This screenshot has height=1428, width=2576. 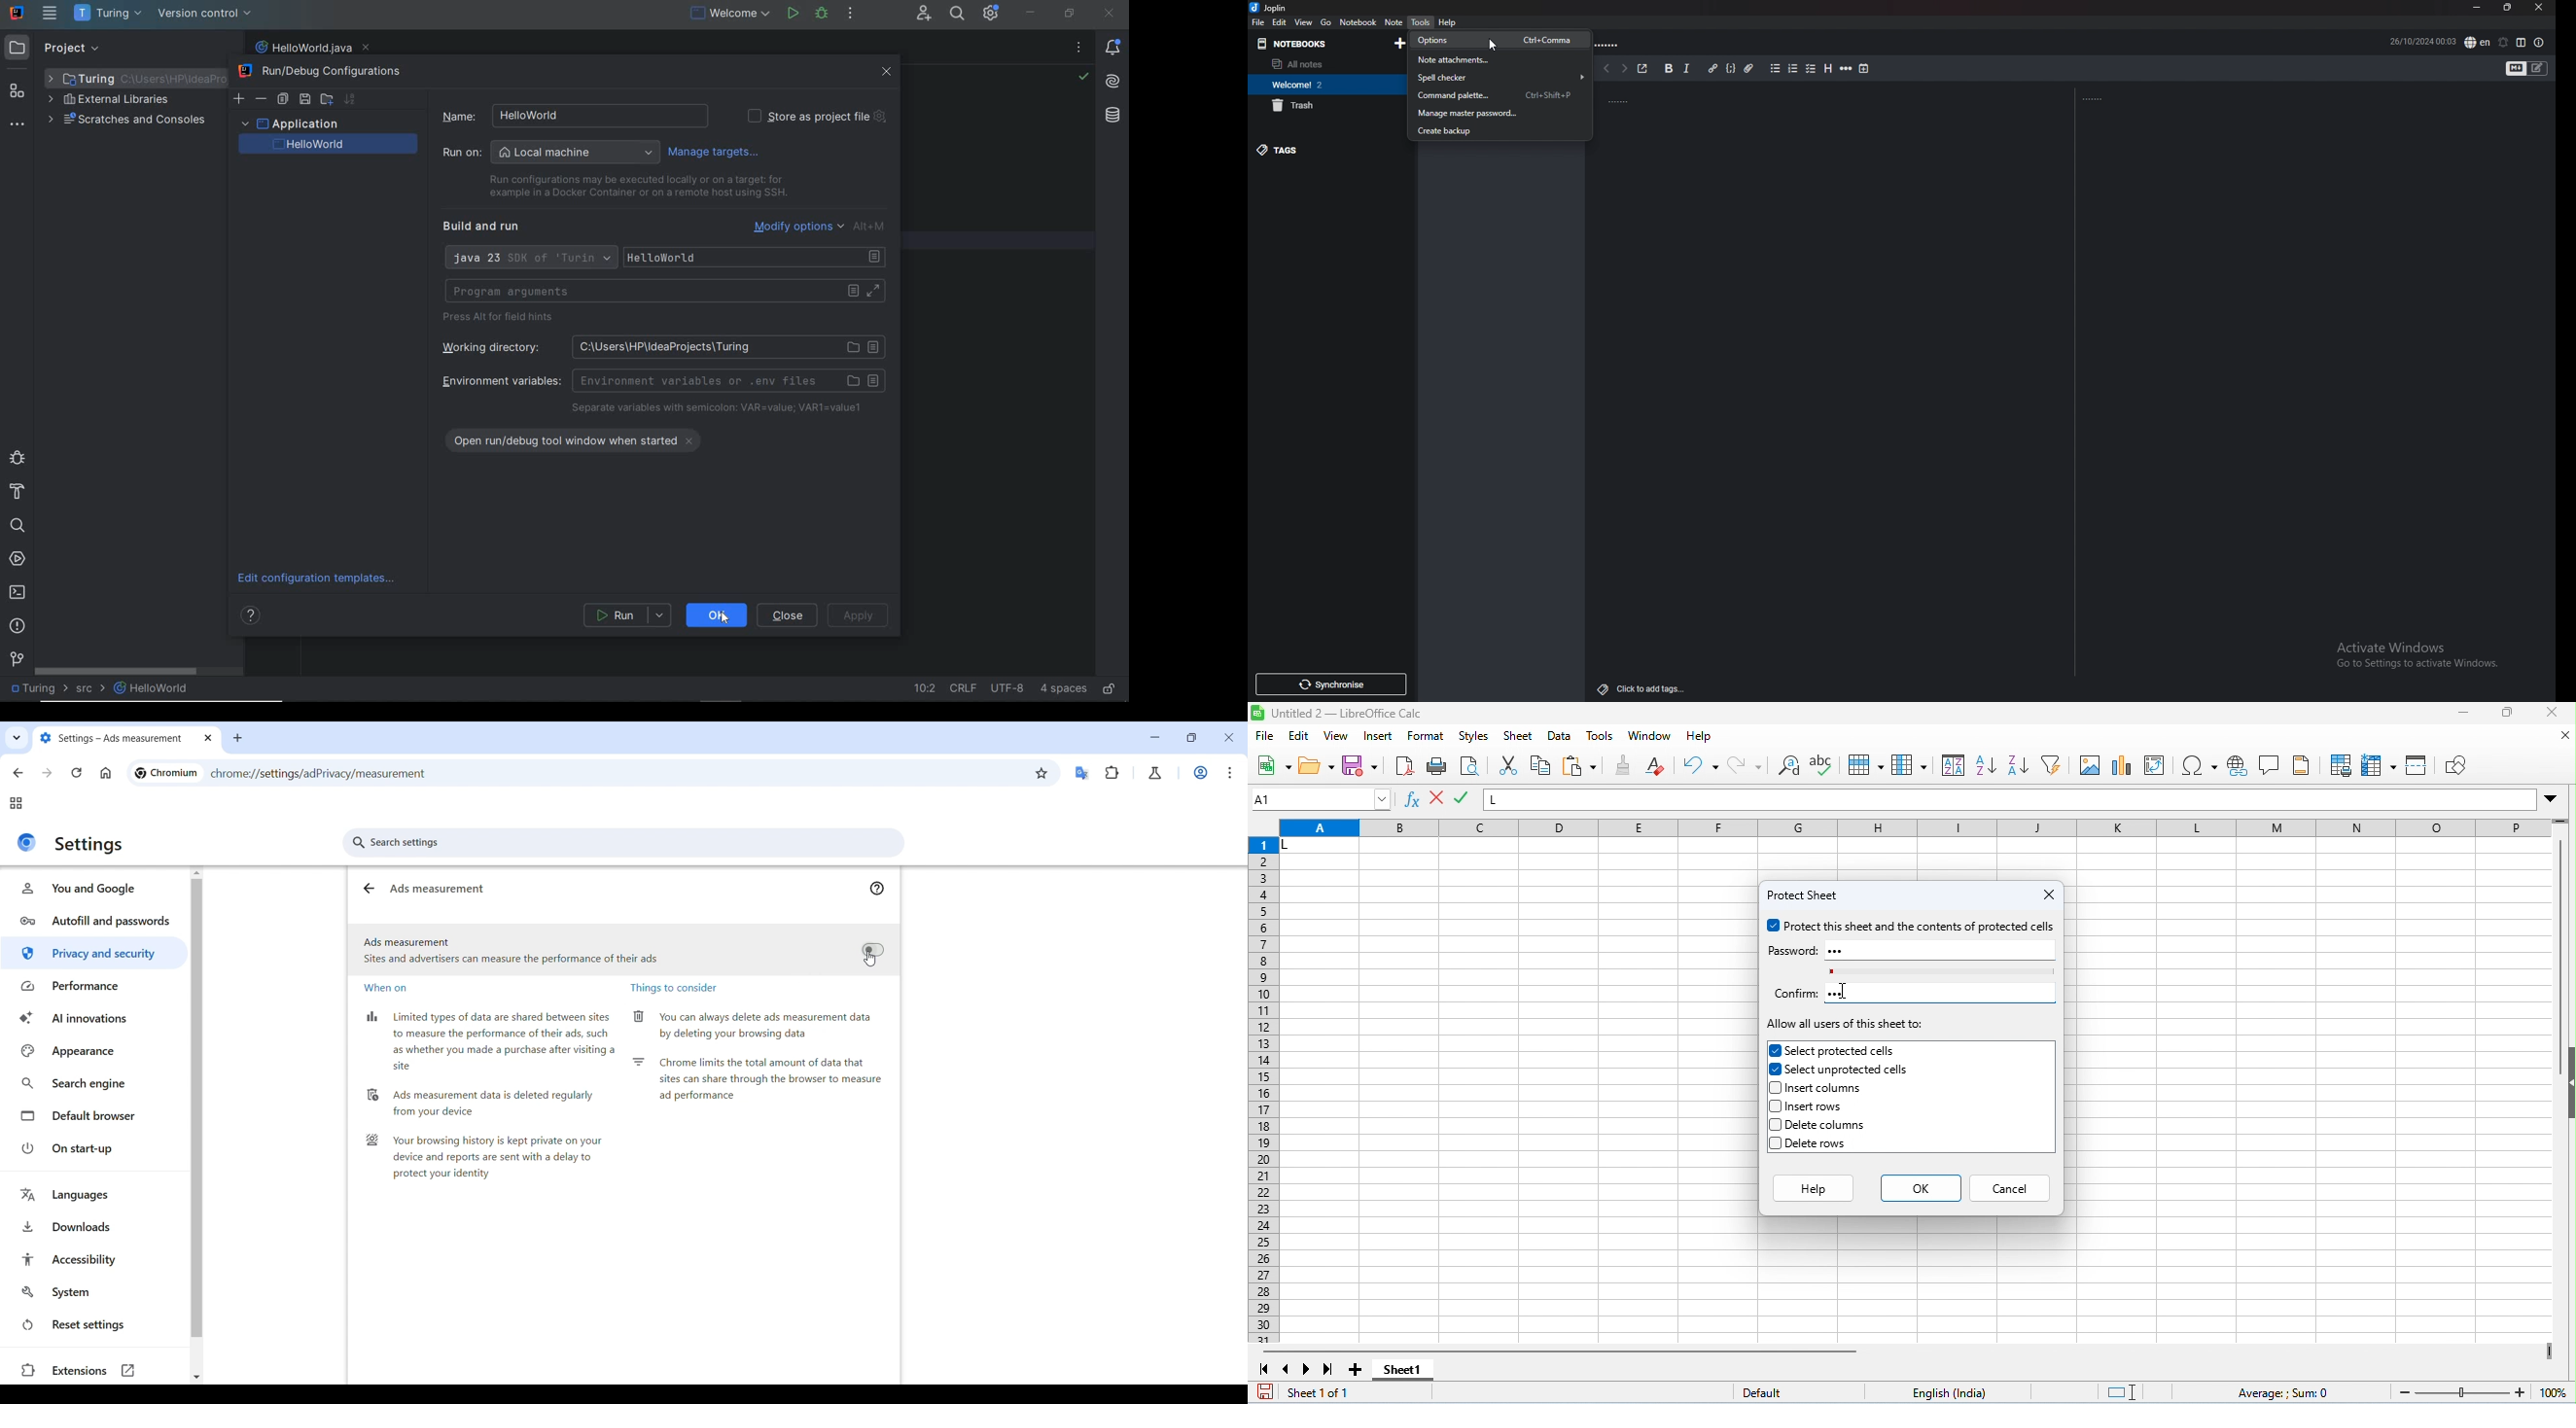 I want to click on paste, so click(x=1580, y=767).